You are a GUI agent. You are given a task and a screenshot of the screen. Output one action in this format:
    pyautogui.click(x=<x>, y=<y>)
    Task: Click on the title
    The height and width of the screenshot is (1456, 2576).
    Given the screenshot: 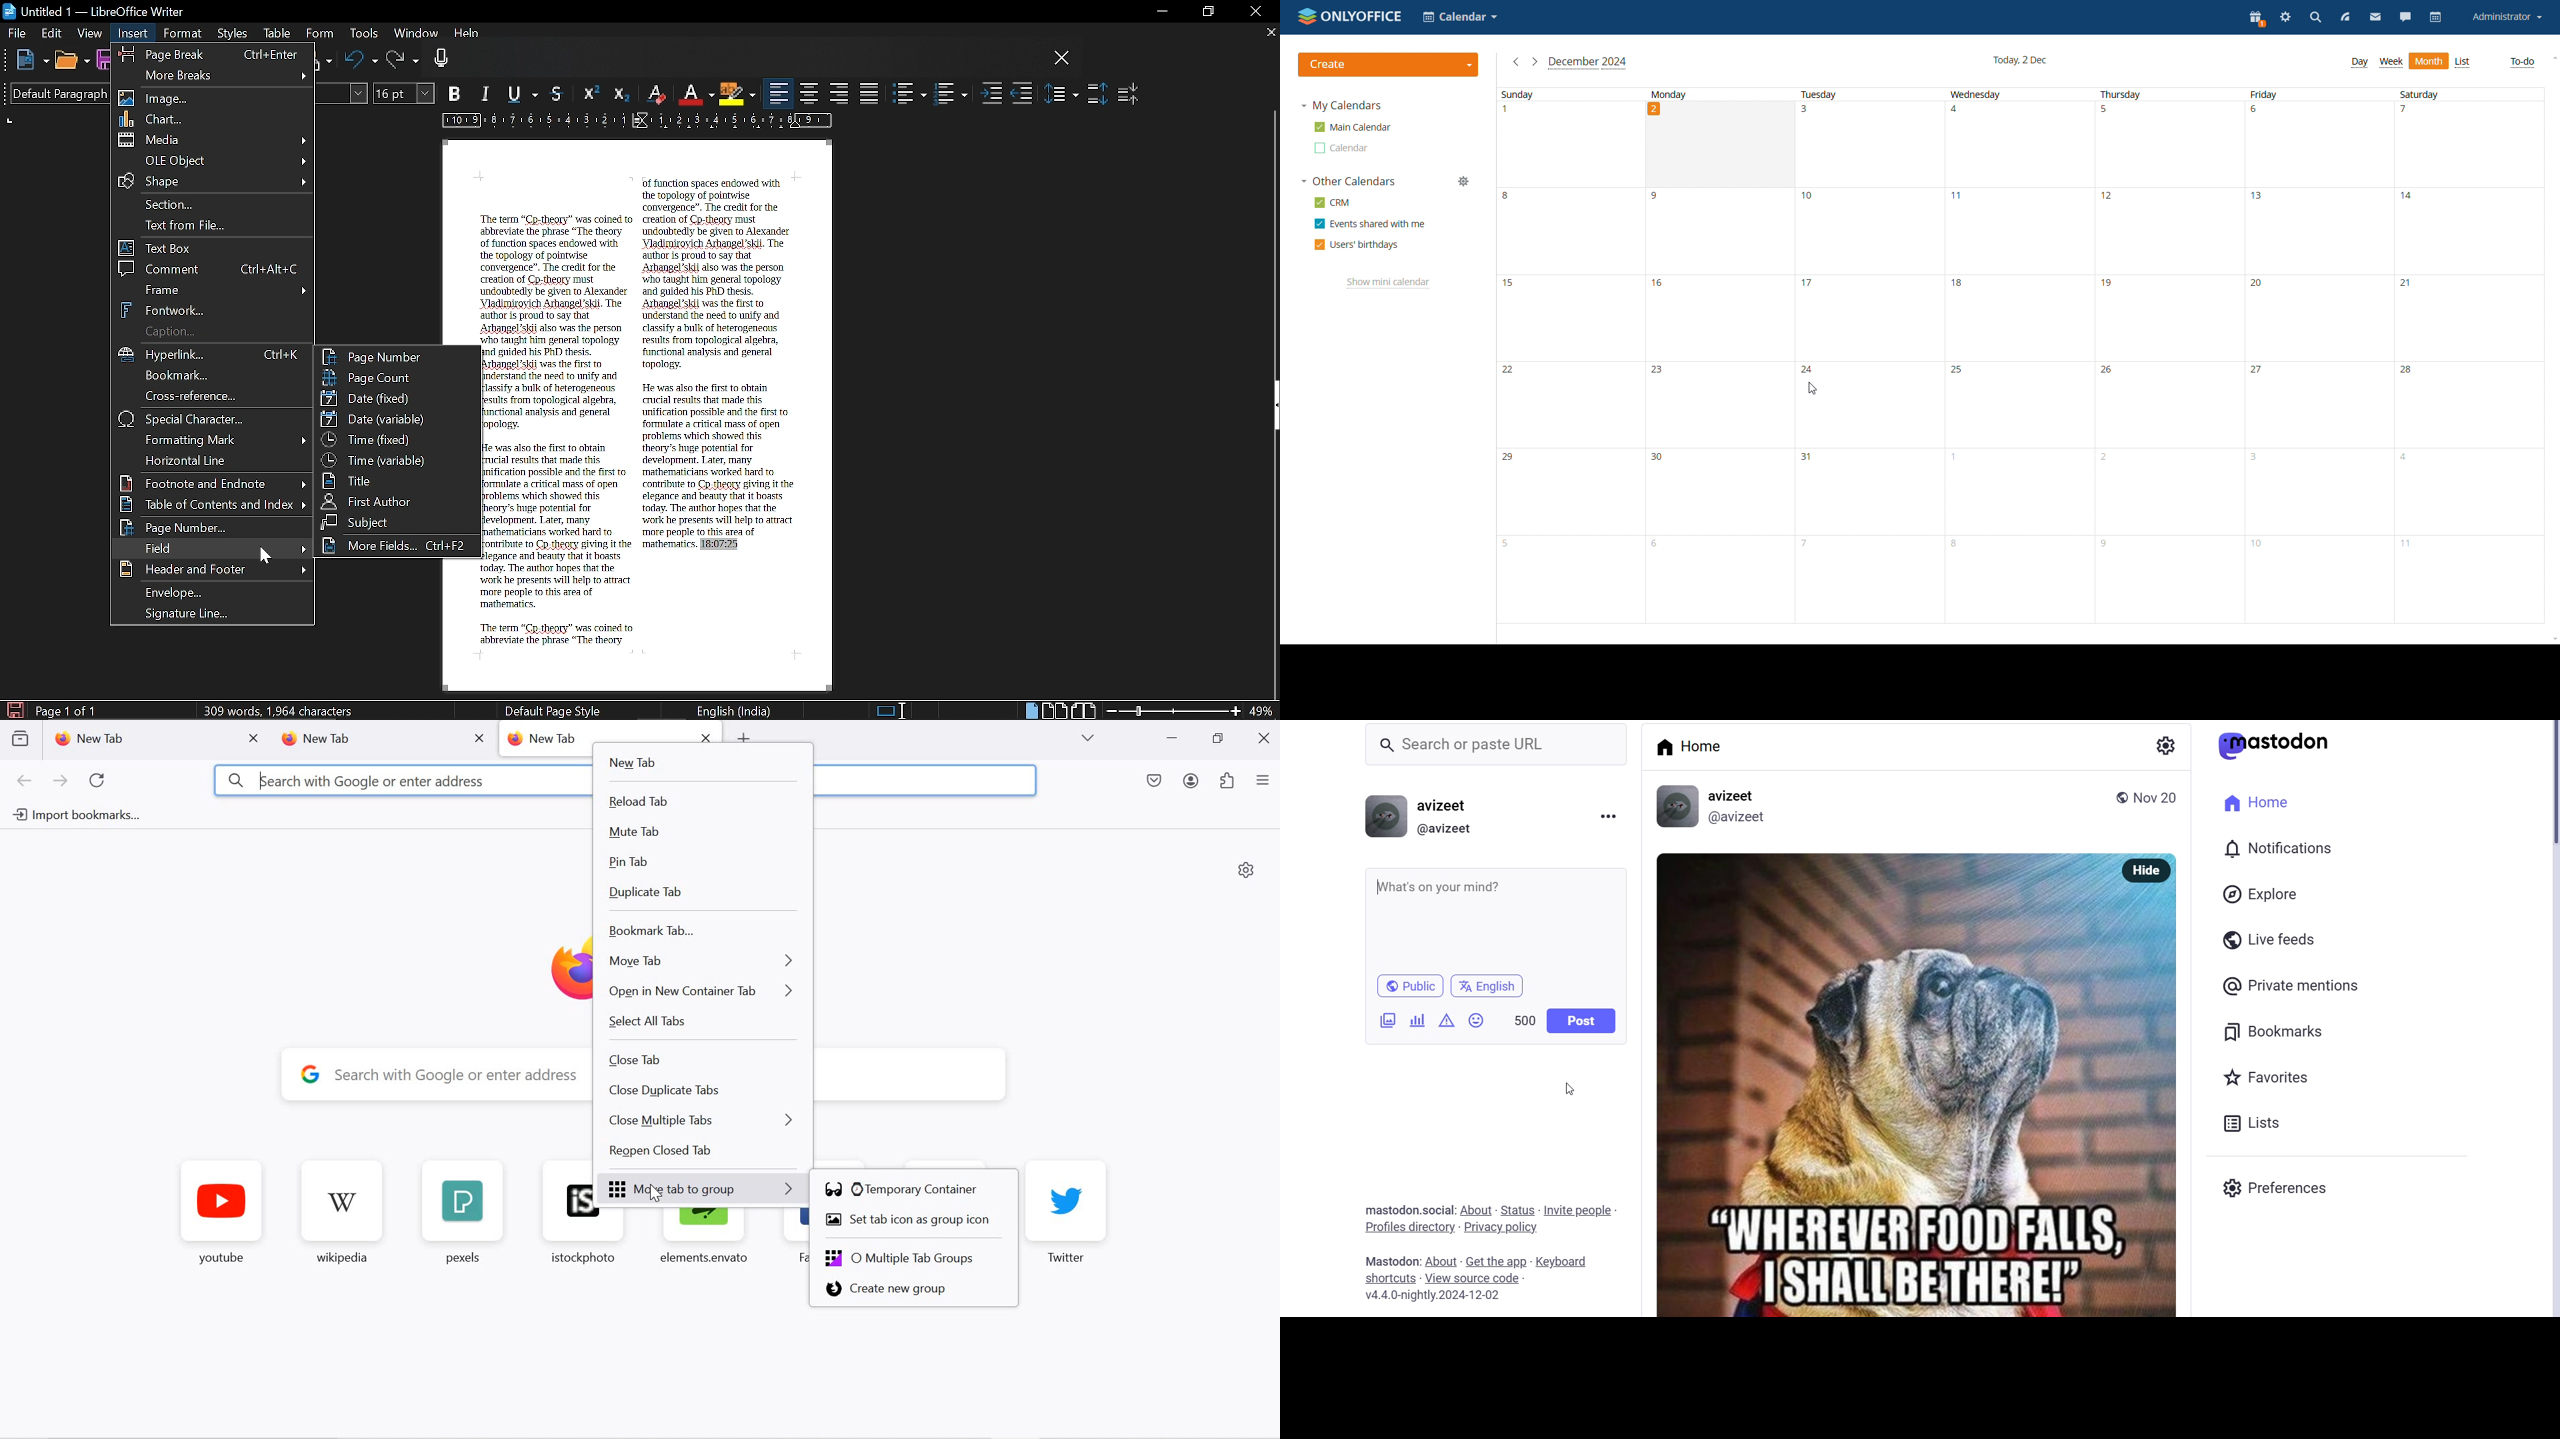 What is the action you would take?
    pyautogui.click(x=394, y=480)
    